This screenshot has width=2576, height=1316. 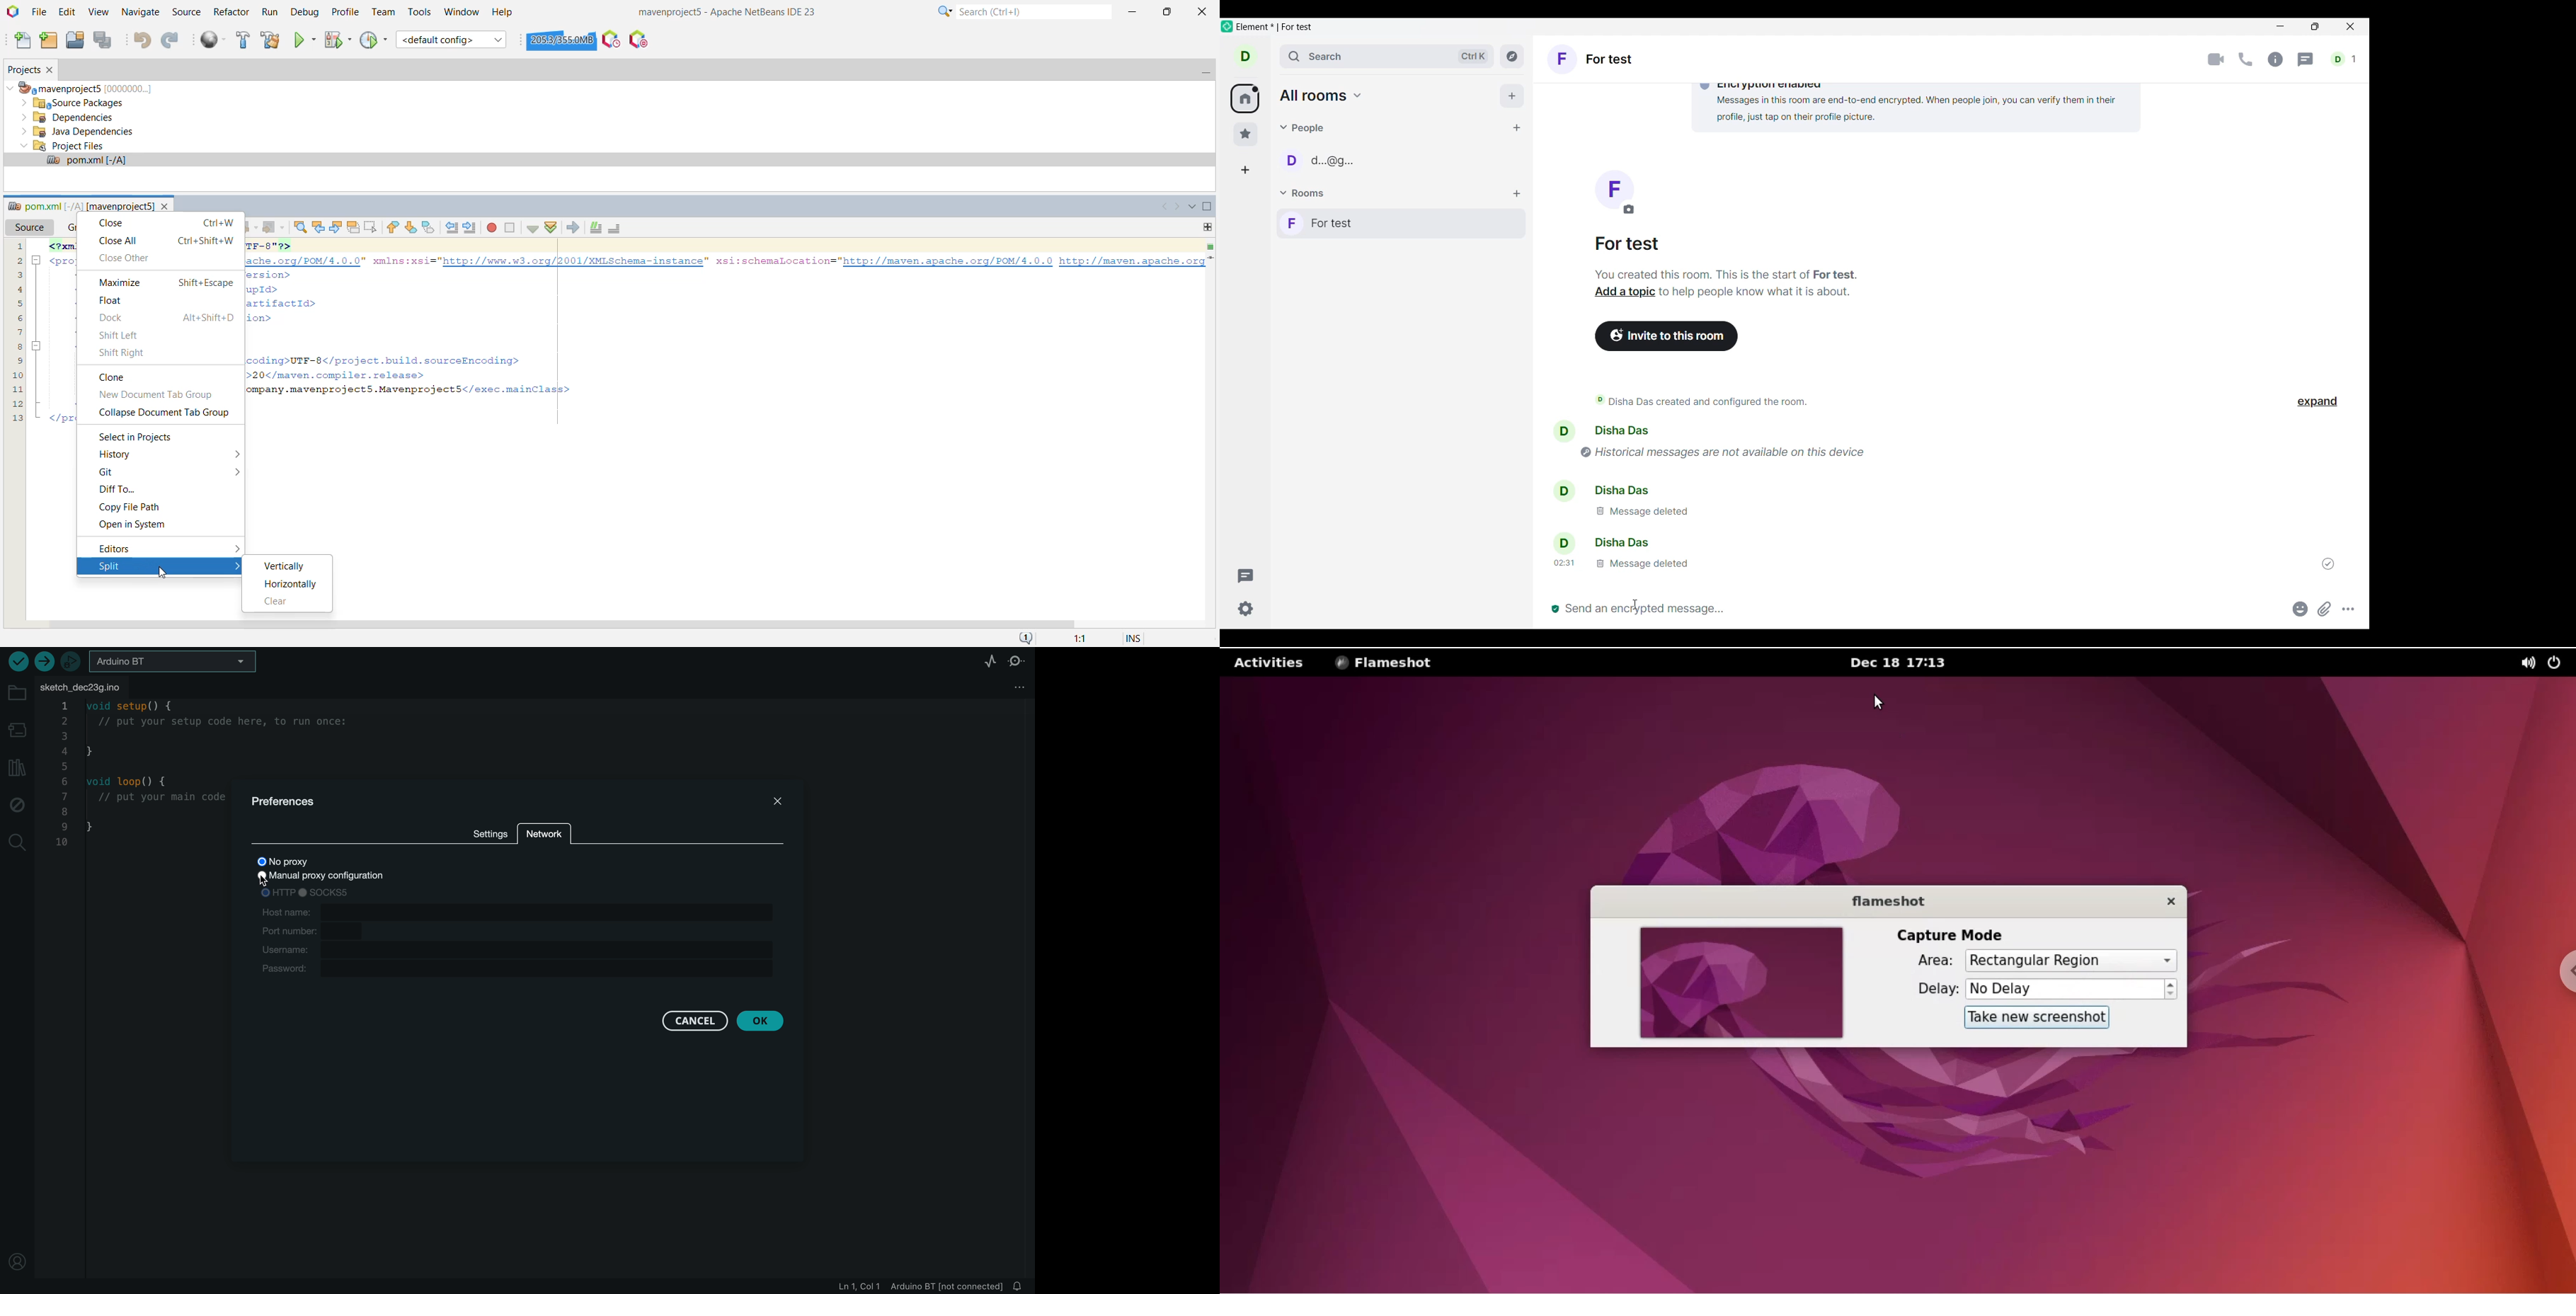 What do you see at coordinates (294, 801) in the screenshot?
I see `preferences` at bounding box center [294, 801].